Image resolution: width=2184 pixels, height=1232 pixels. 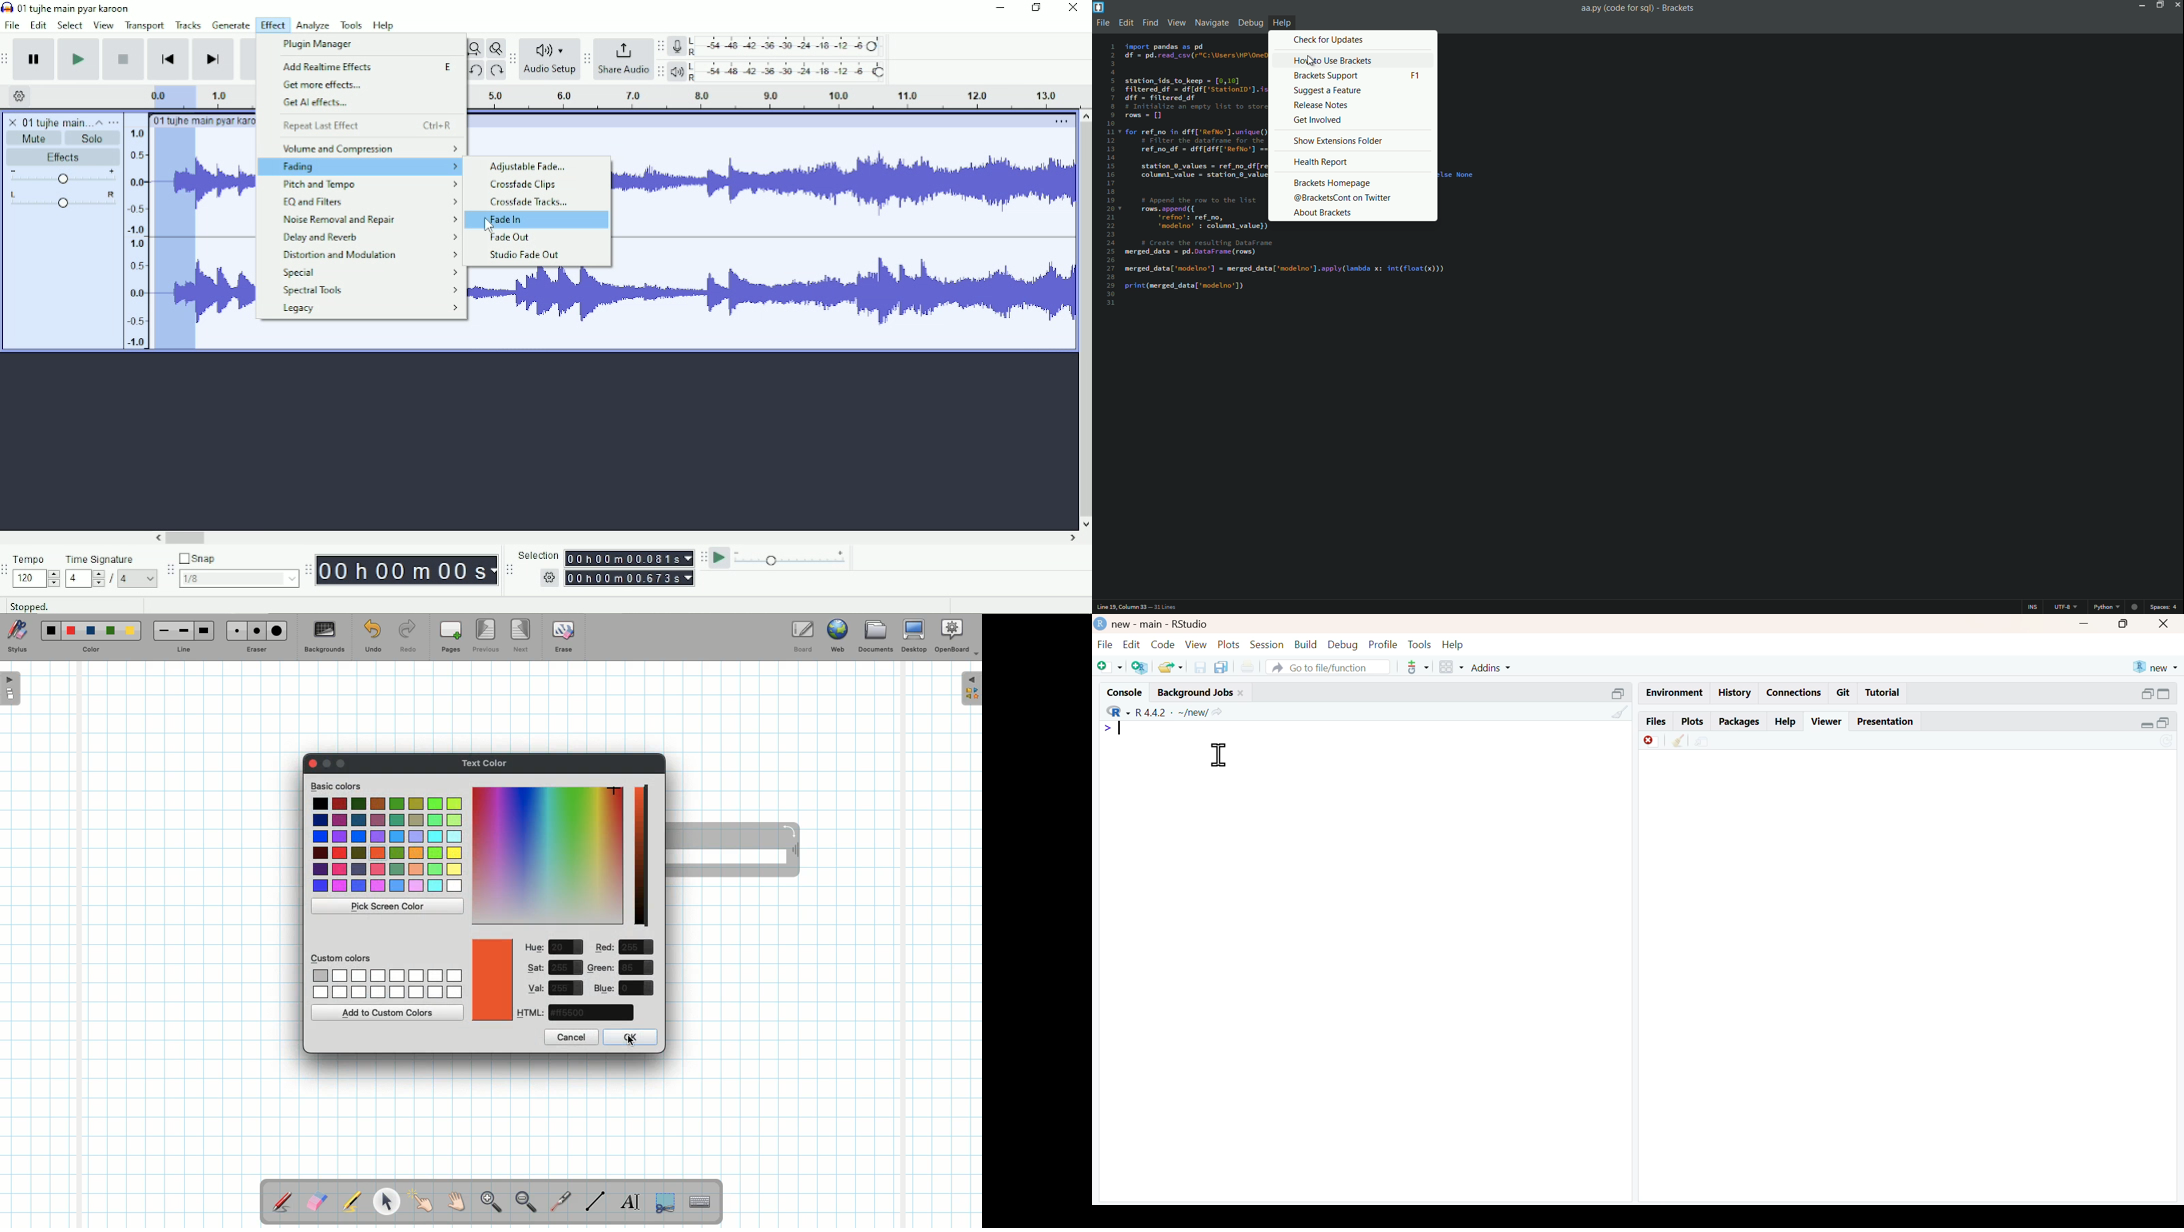 What do you see at coordinates (352, 25) in the screenshot?
I see `Tools` at bounding box center [352, 25].